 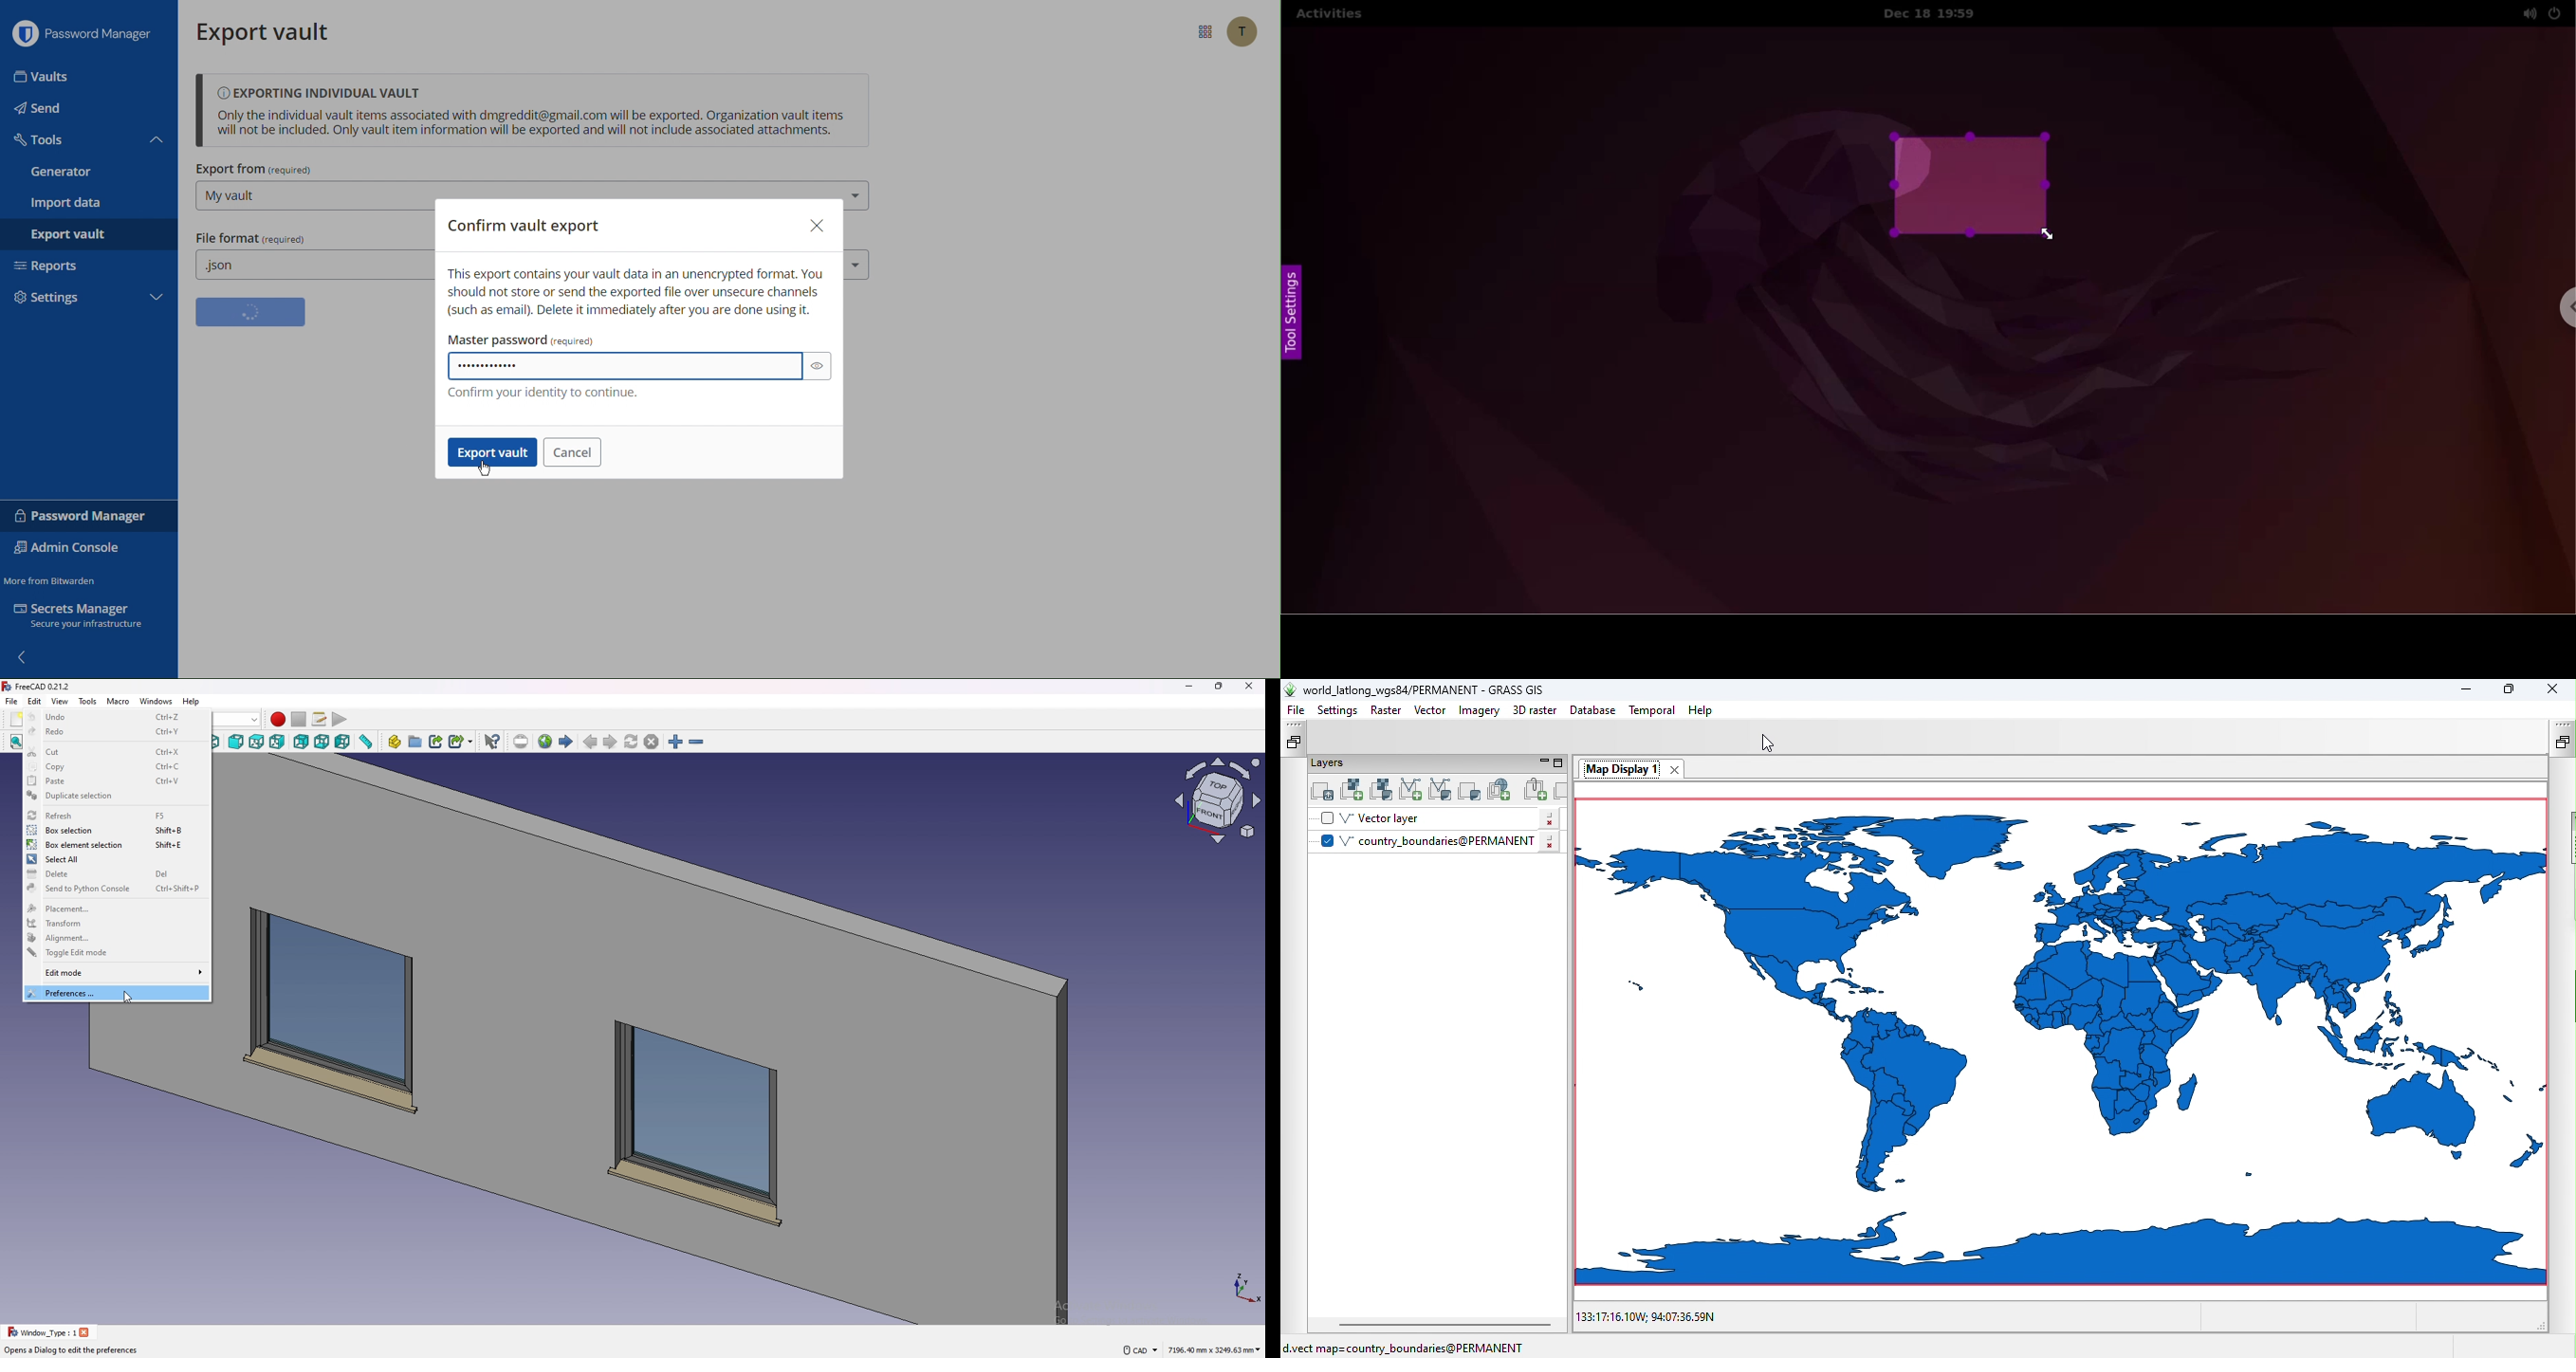 I want to click on redo  Ctrl+Y, so click(x=119, y=733).